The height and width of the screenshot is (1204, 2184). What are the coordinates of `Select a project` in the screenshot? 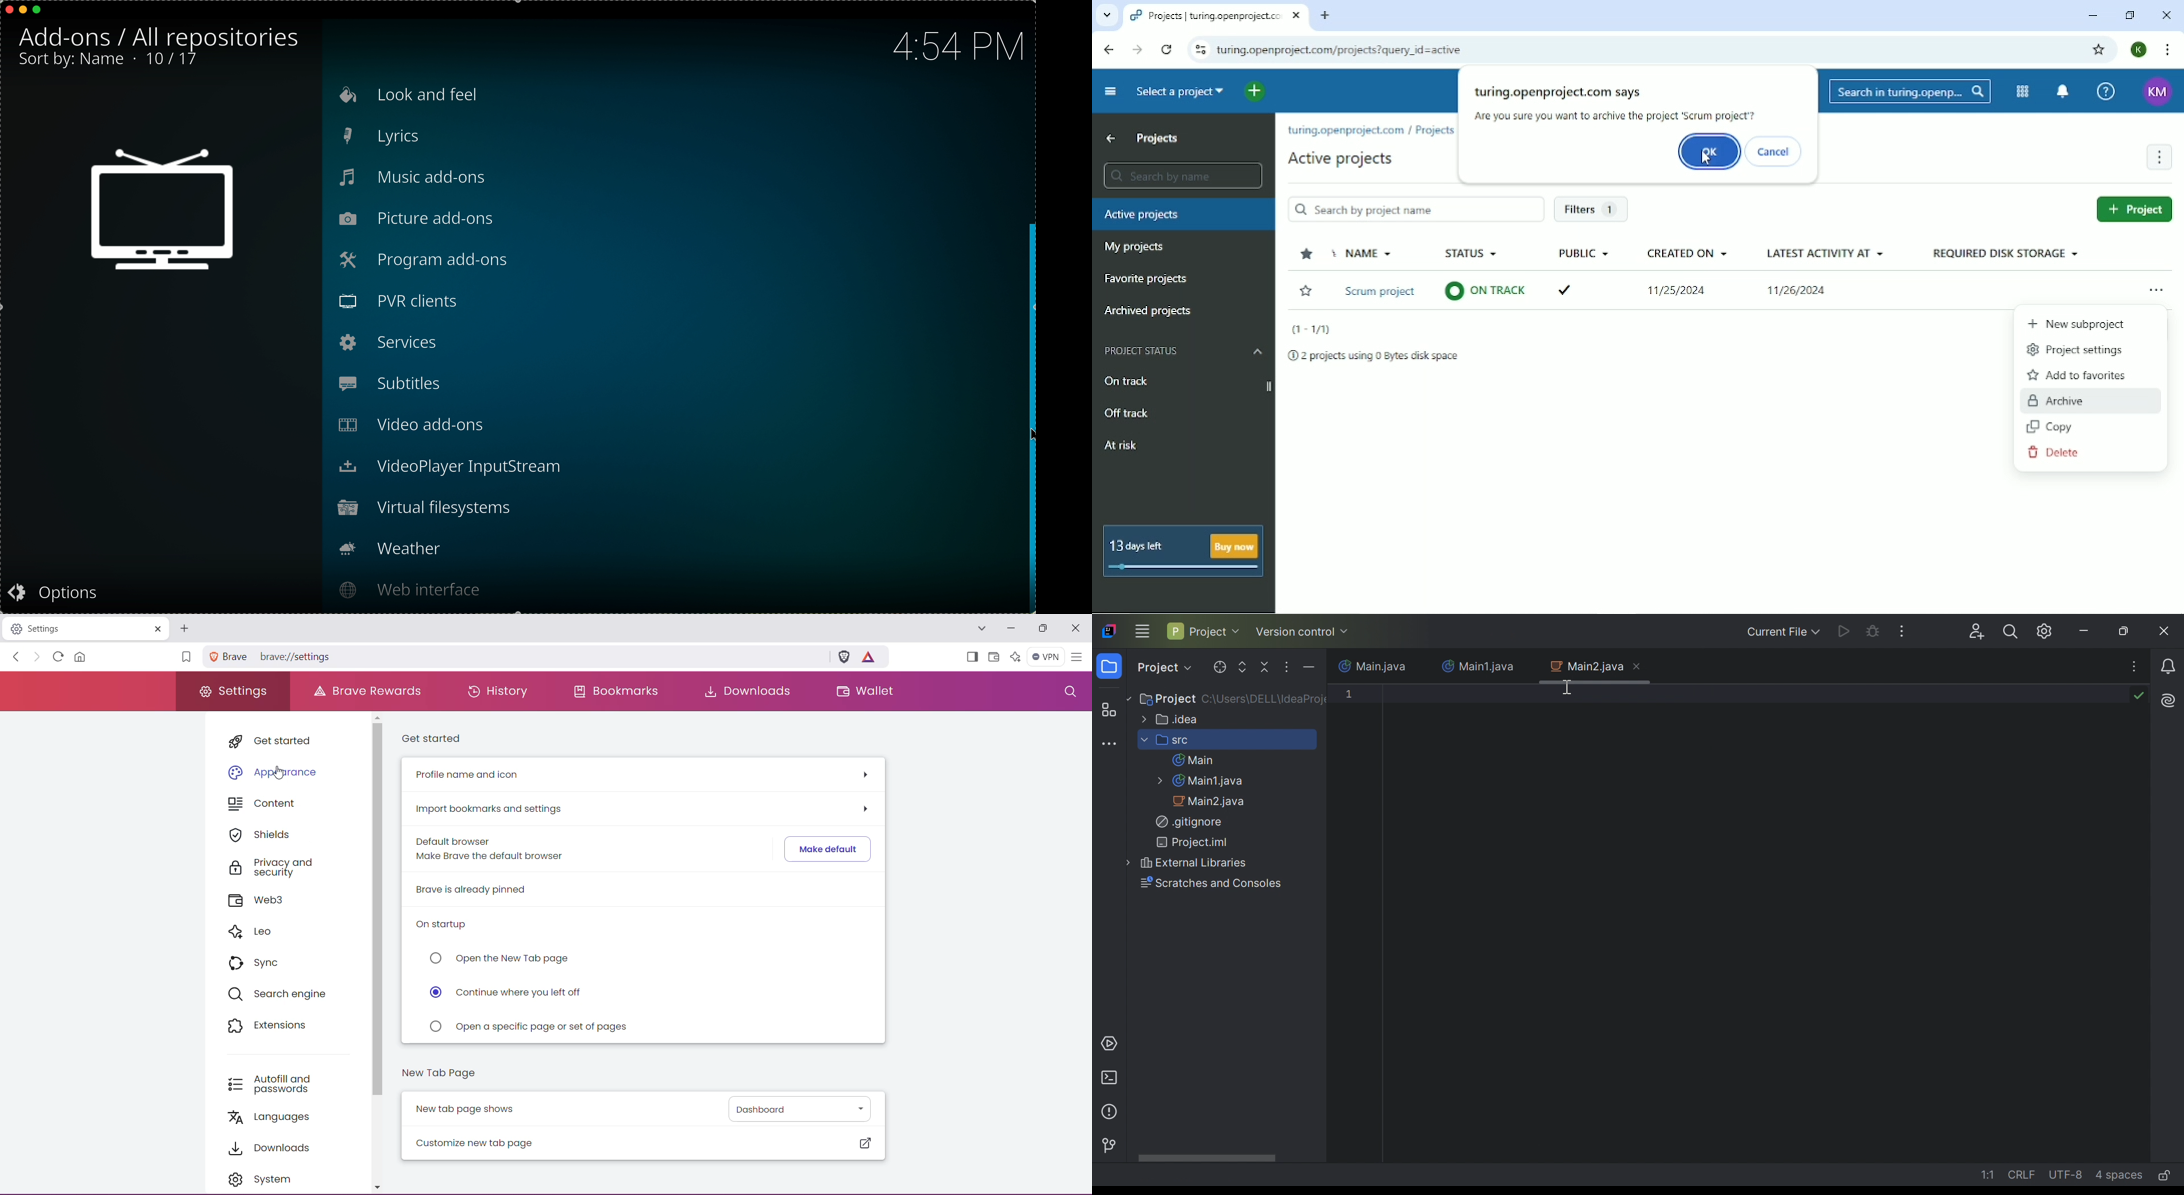 It's located at (1179, 93).